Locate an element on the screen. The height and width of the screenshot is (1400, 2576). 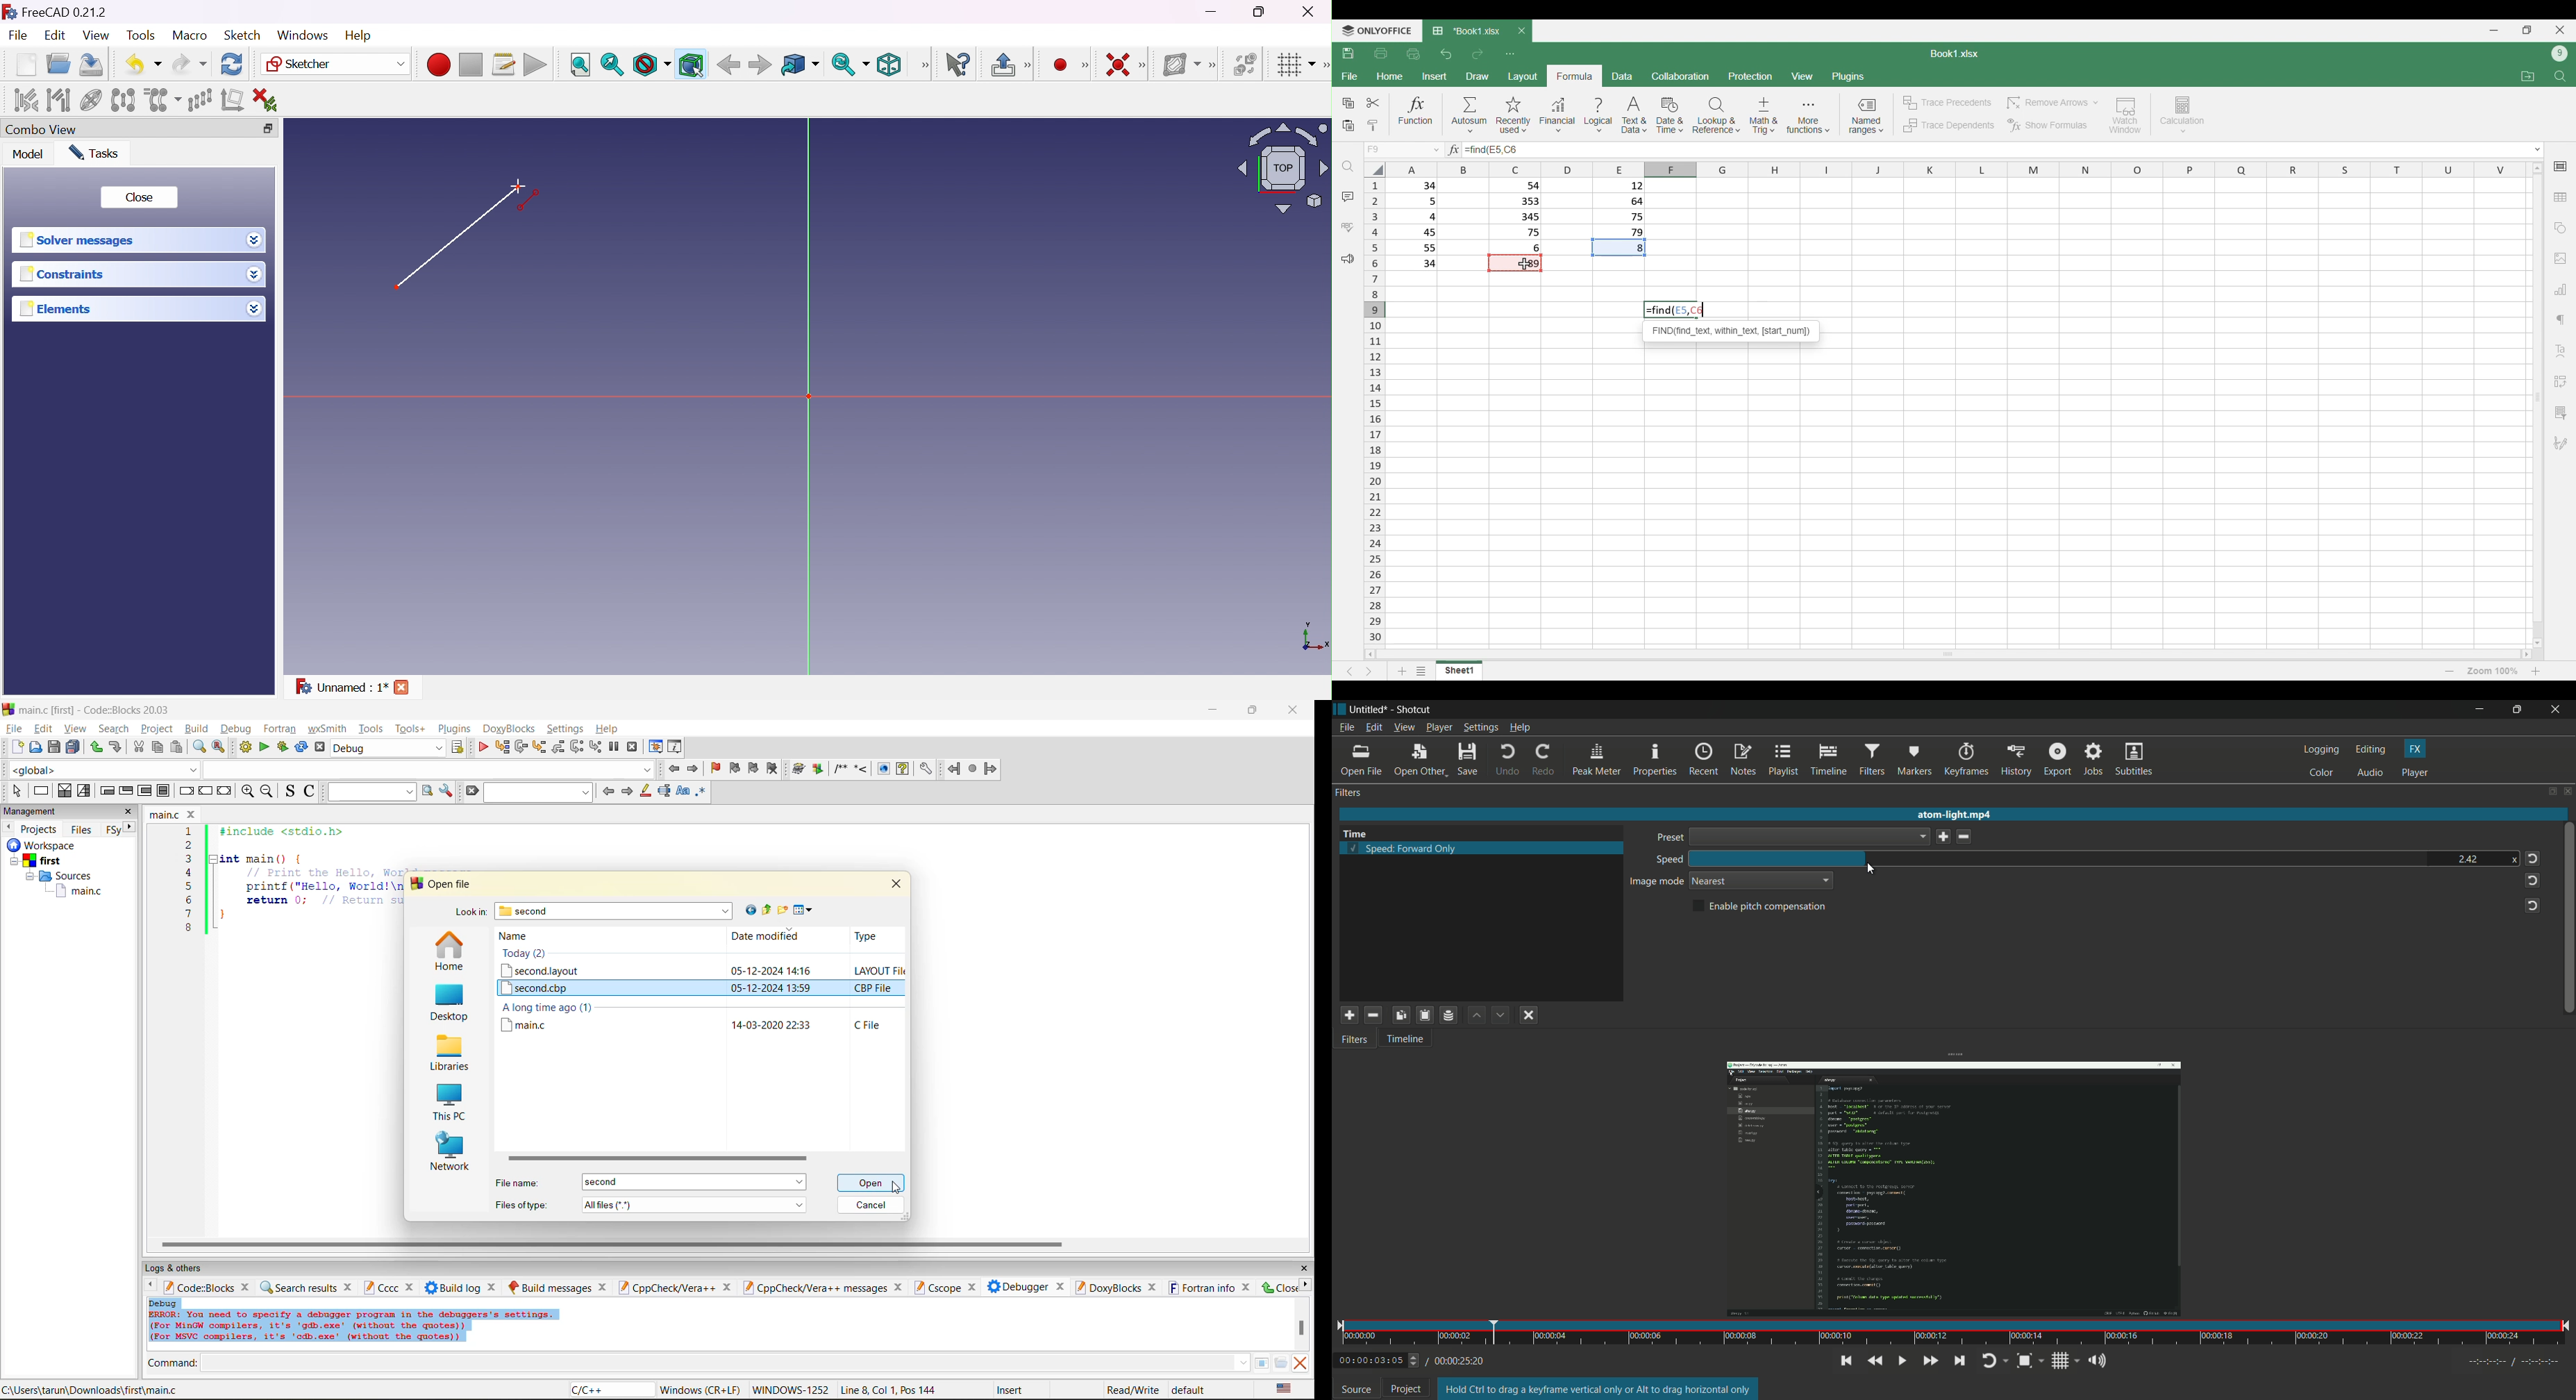
maximize is located at coordinates (2519, 710).